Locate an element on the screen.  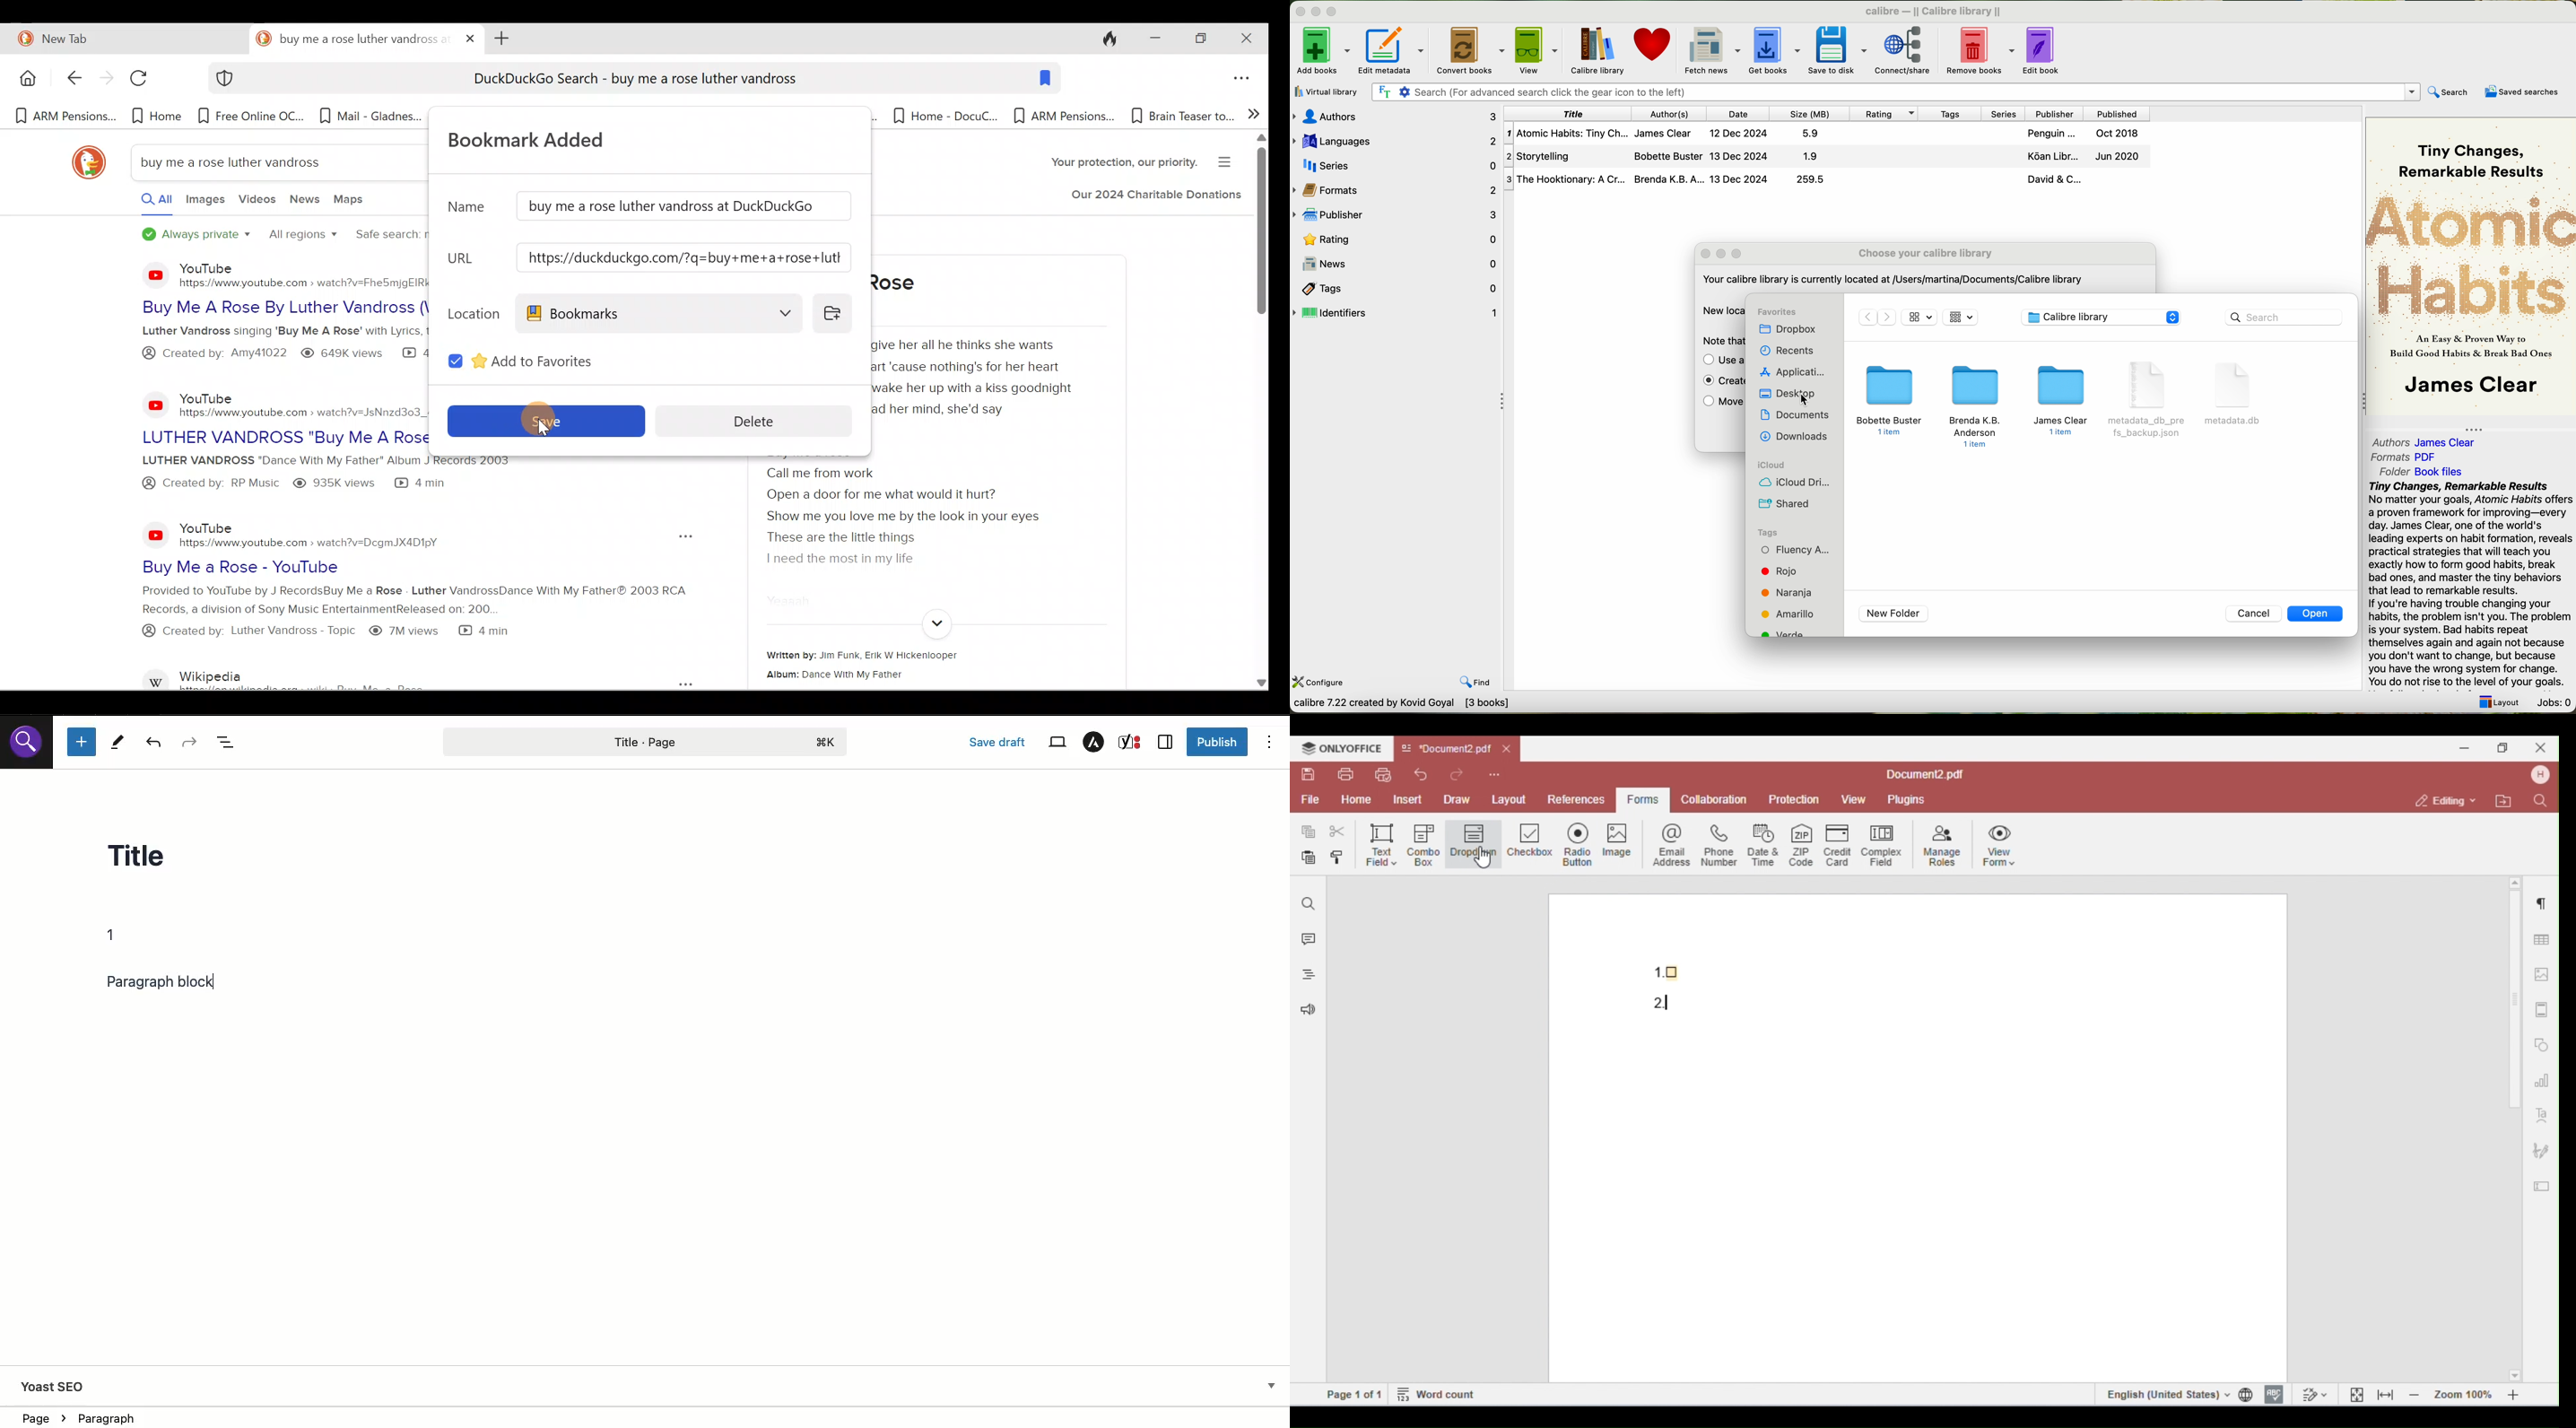
Written by: Jim Funk, Erik W Hickenlooper
Album: Dance With My Father is located at coordinates (915, 665).